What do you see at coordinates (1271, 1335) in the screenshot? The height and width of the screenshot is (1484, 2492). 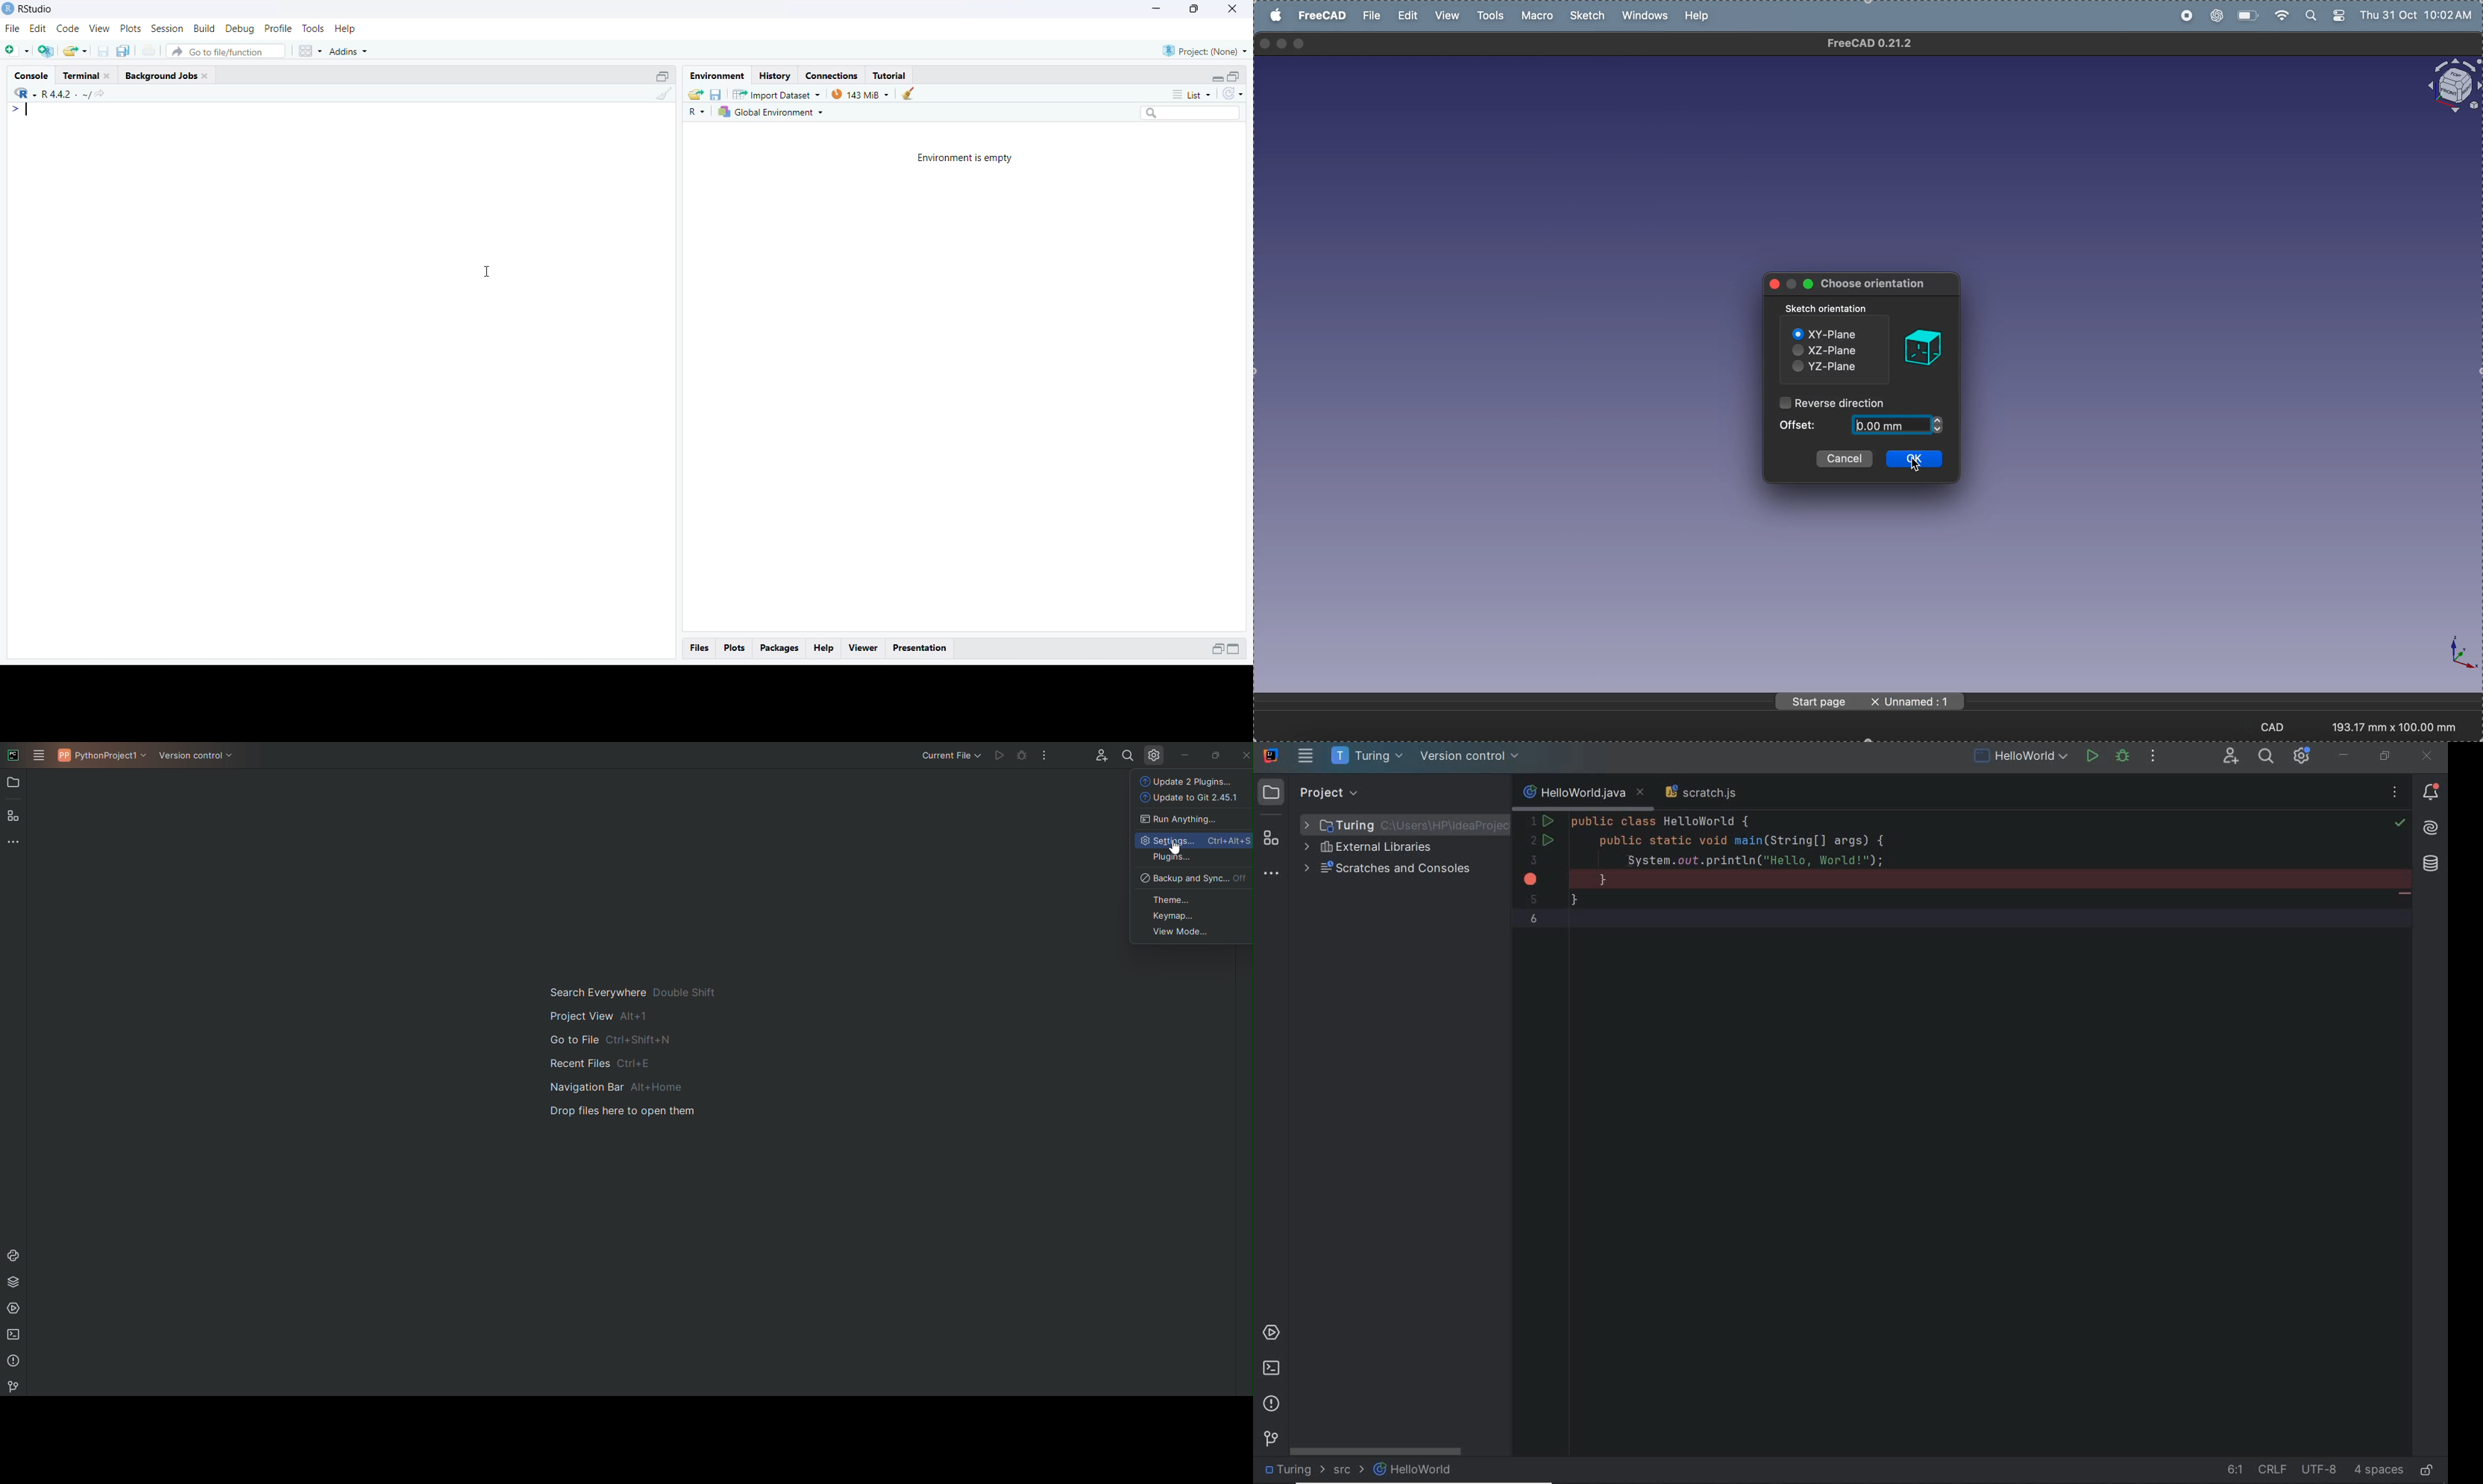 I see `services` at bounding box center [1271, 1335].